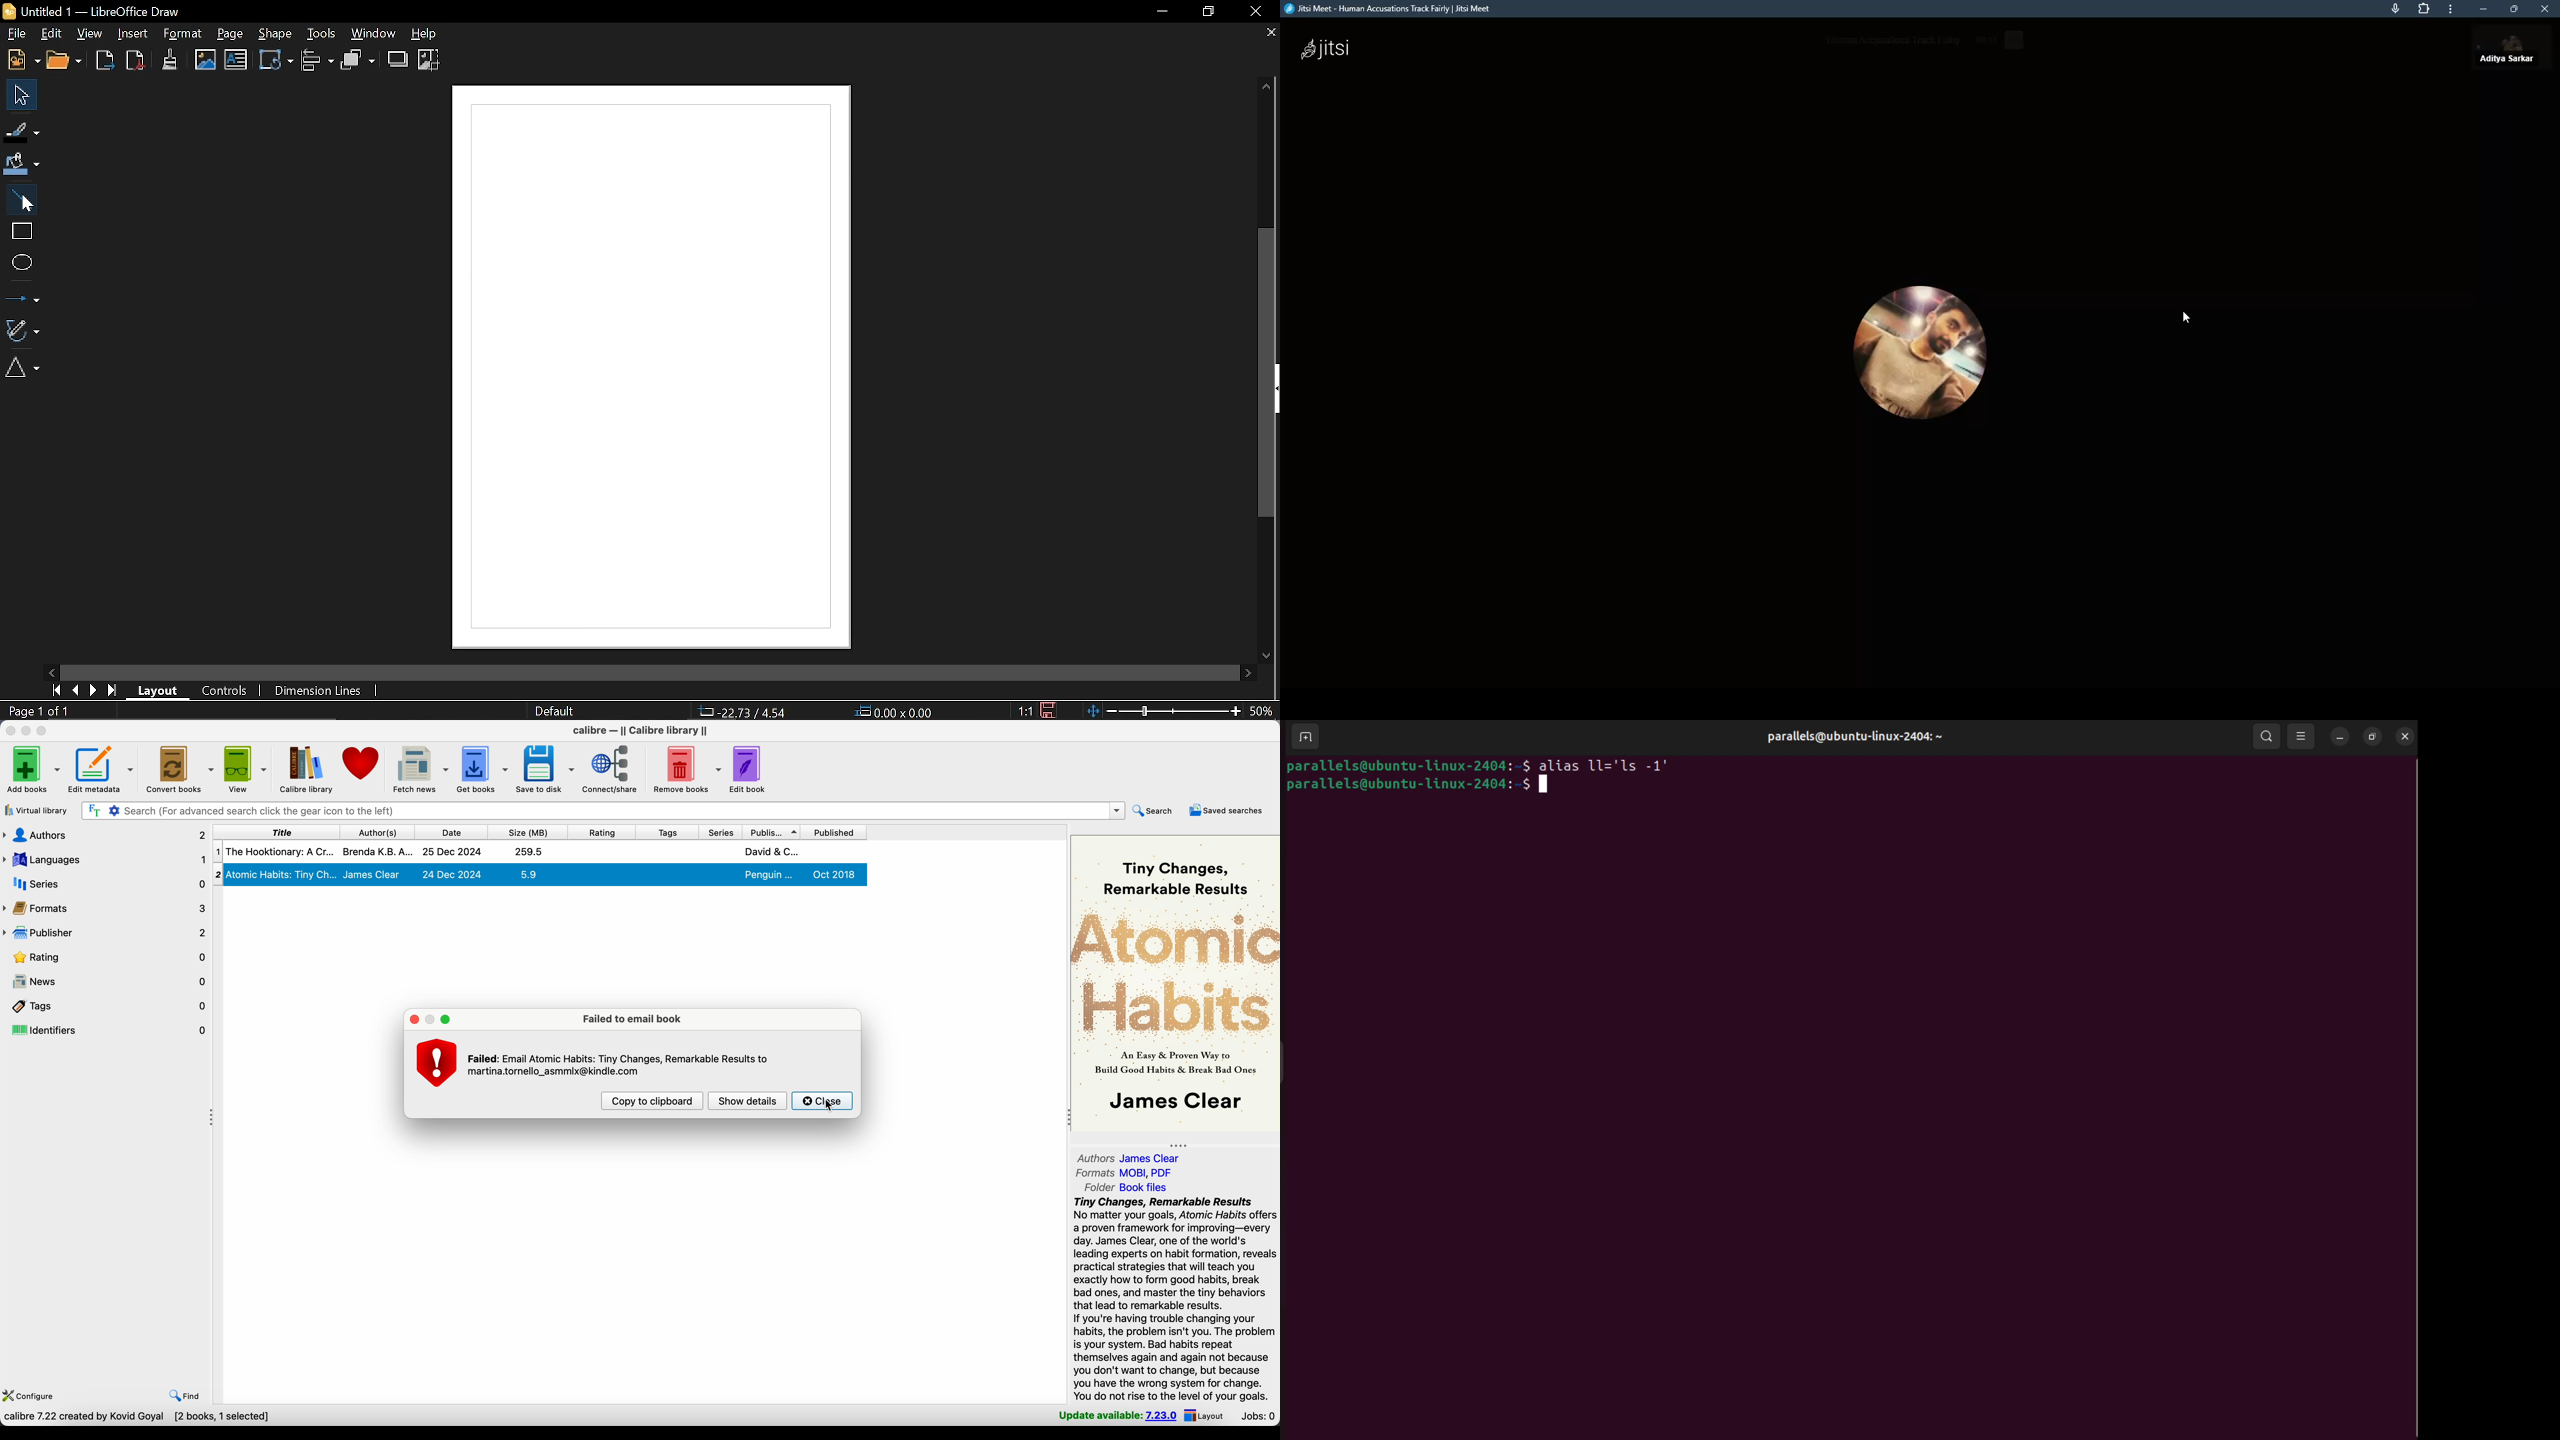  Describe the element at coordinates (1048, 711) in the screenshot. I see `Save` at that location.